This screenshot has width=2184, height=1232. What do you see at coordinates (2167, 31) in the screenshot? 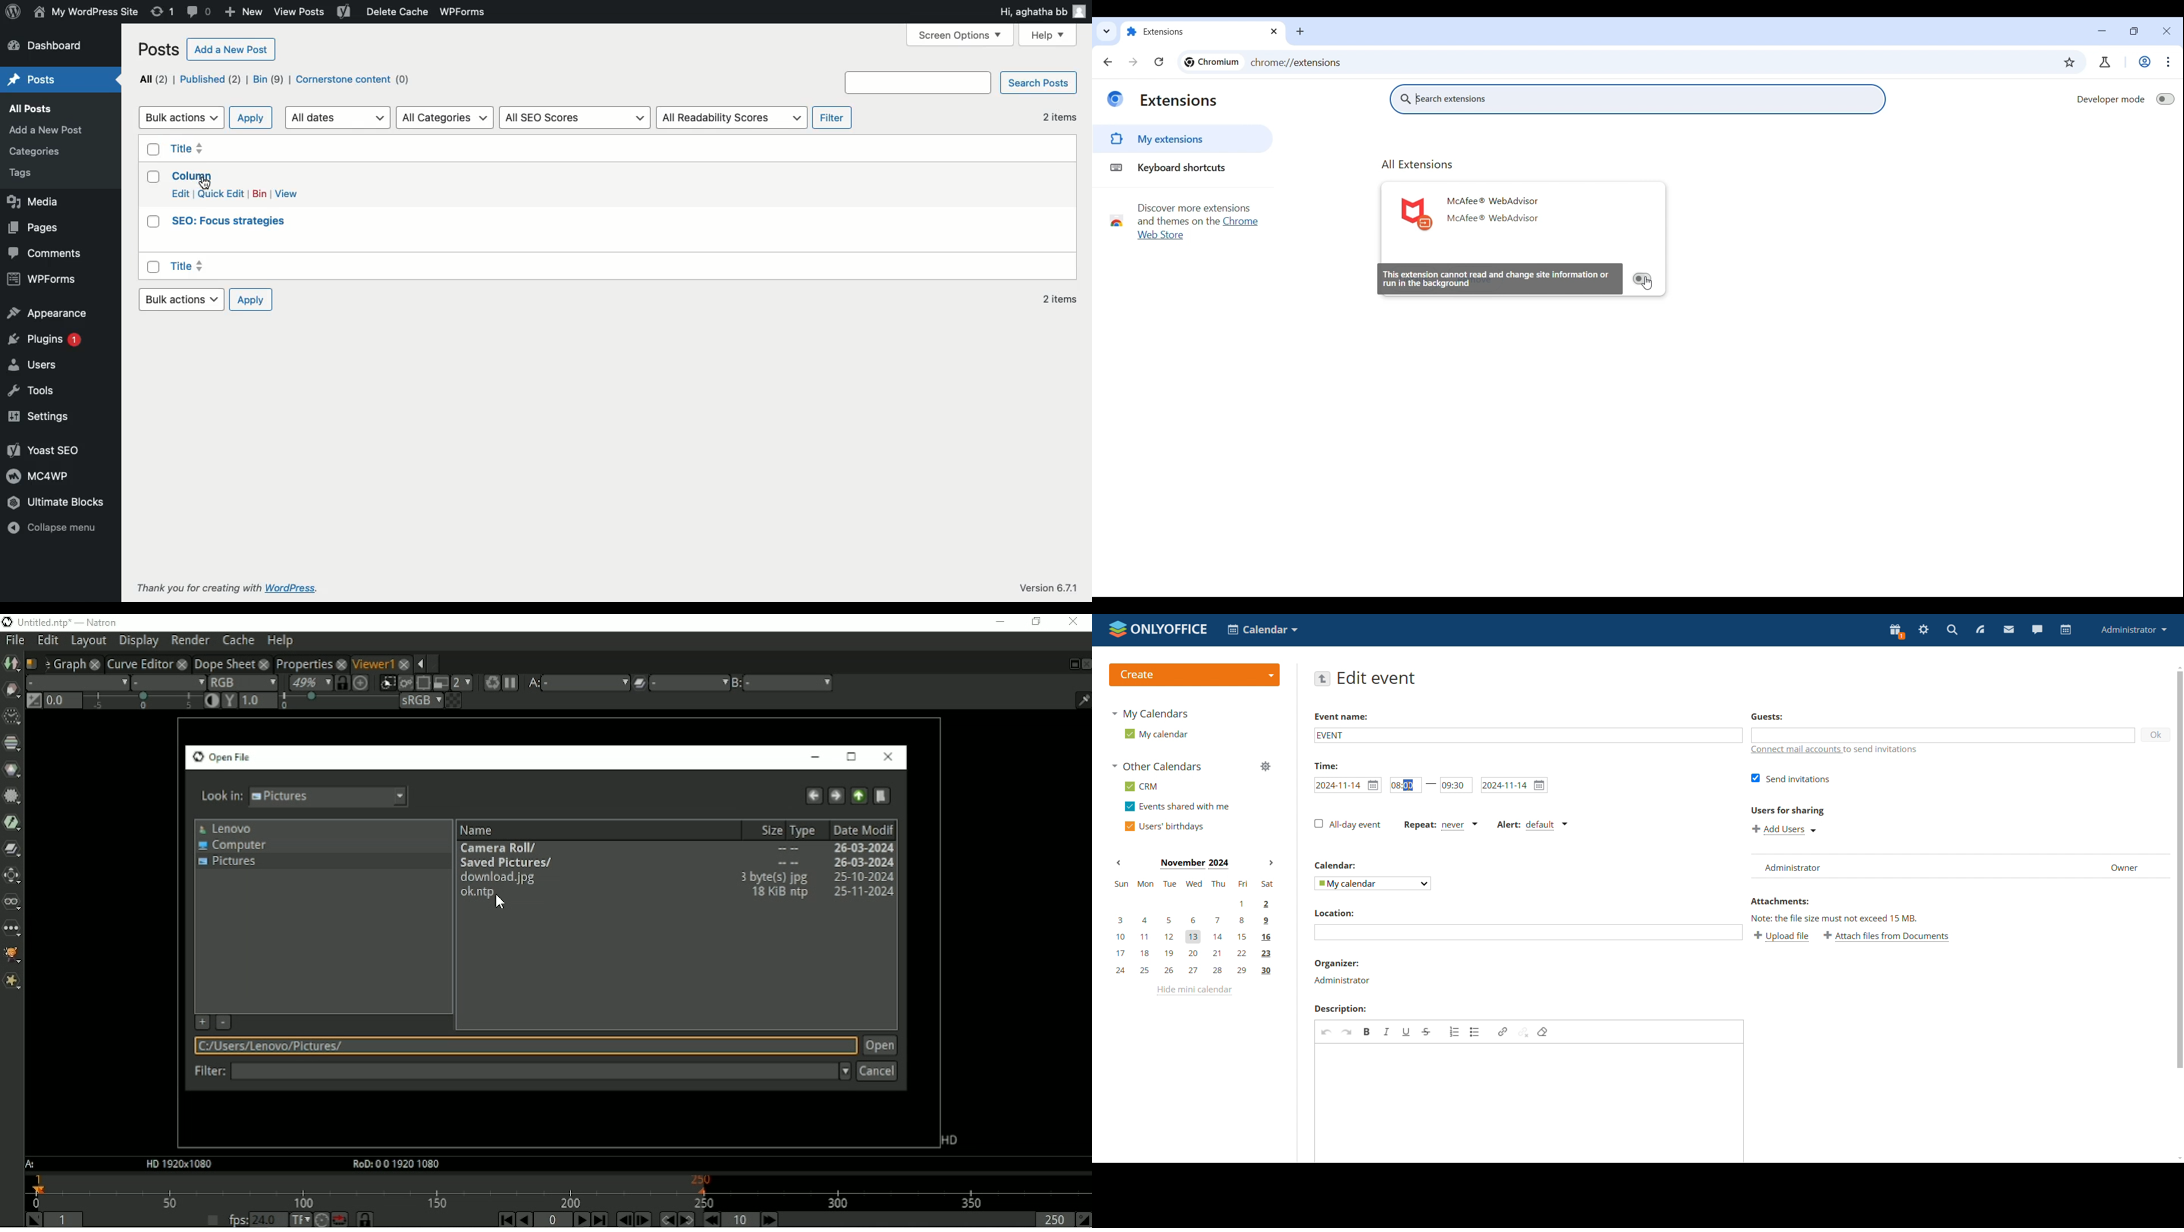
I see `Close interface` at bounding box center [2167, 31].